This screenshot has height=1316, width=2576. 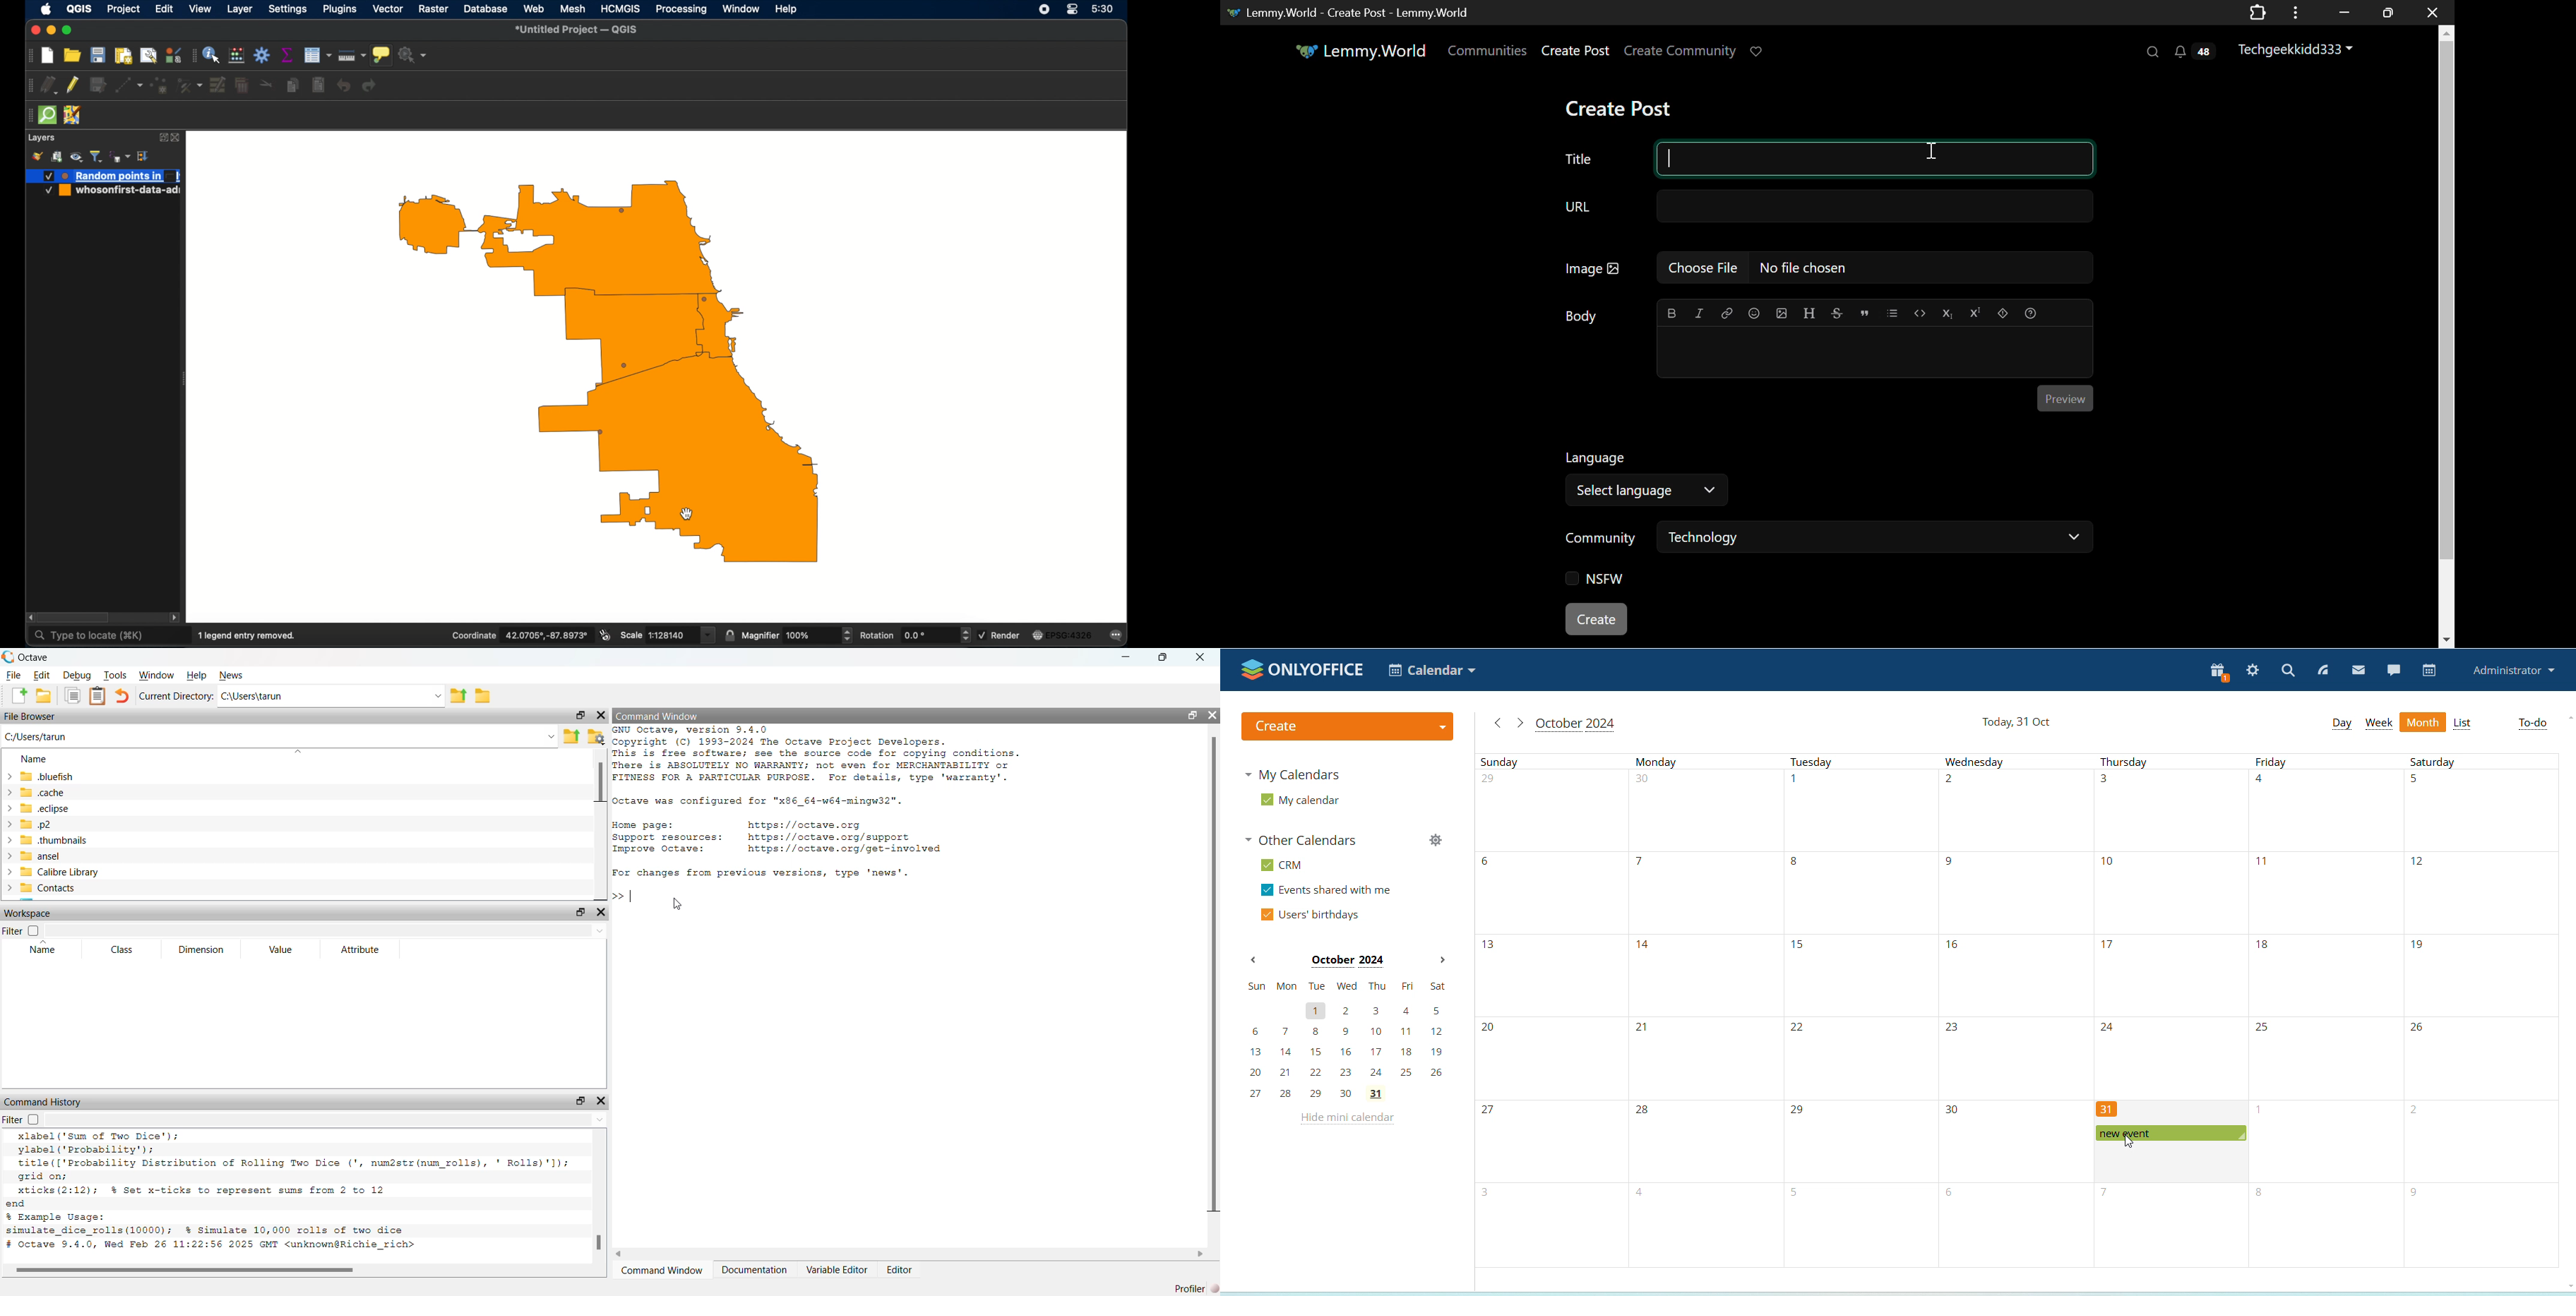 What do you see at coordinates (622, 365) in the screenshot?
I see `randompoint` at bounding box center [622, 365].